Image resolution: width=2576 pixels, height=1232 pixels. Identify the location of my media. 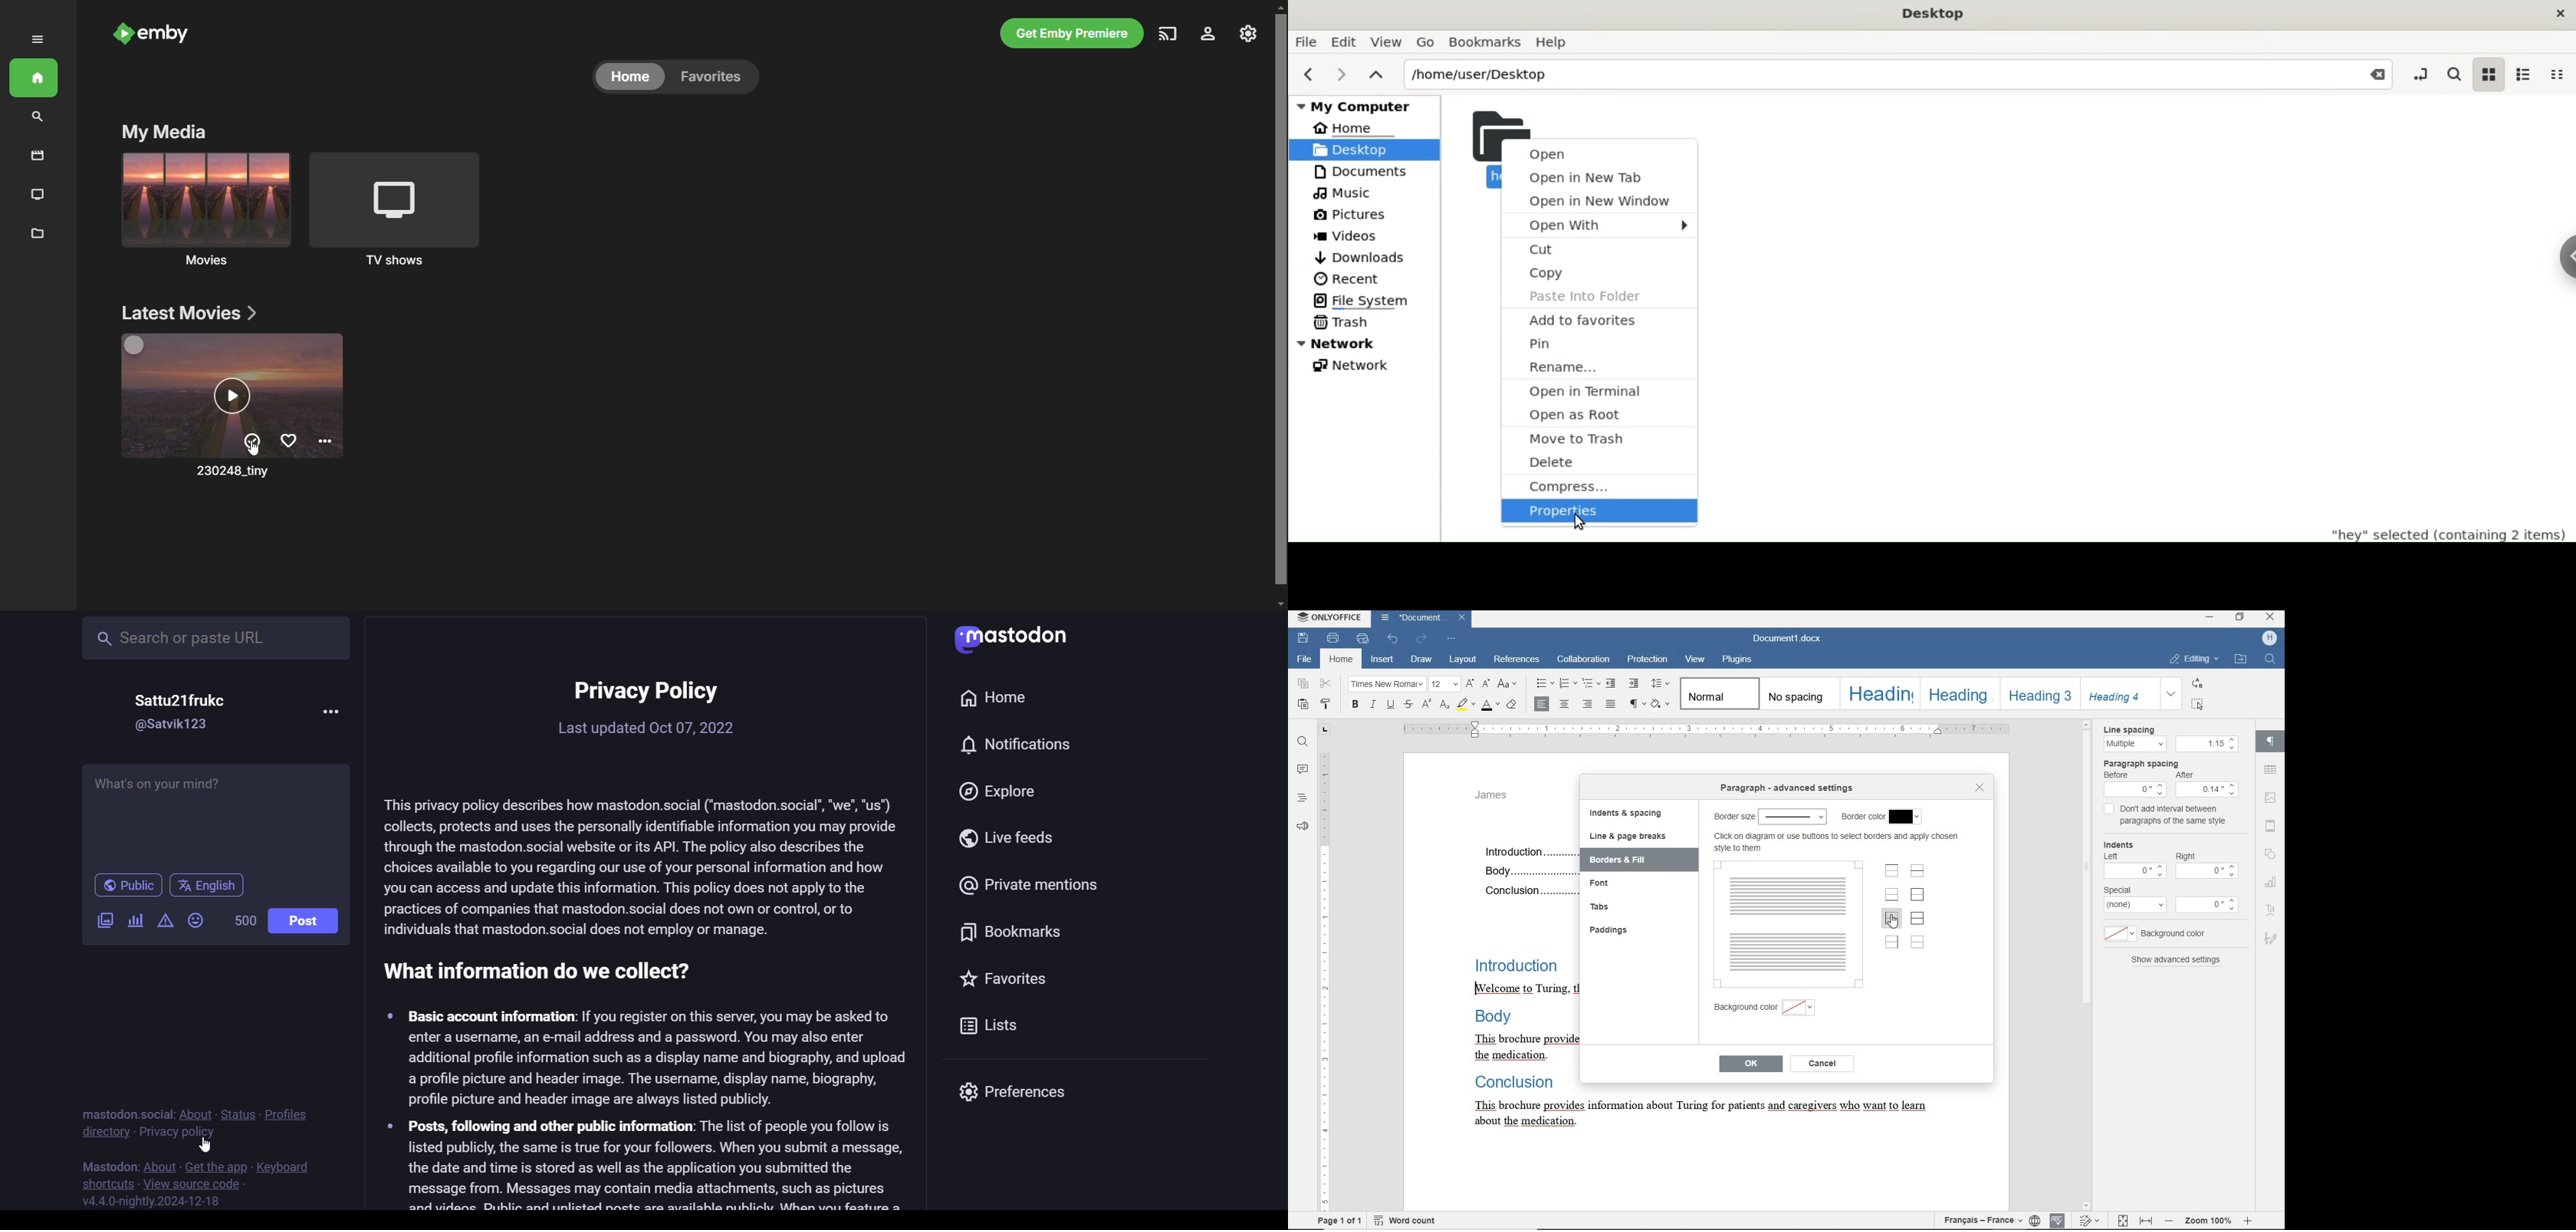
(162, 133).